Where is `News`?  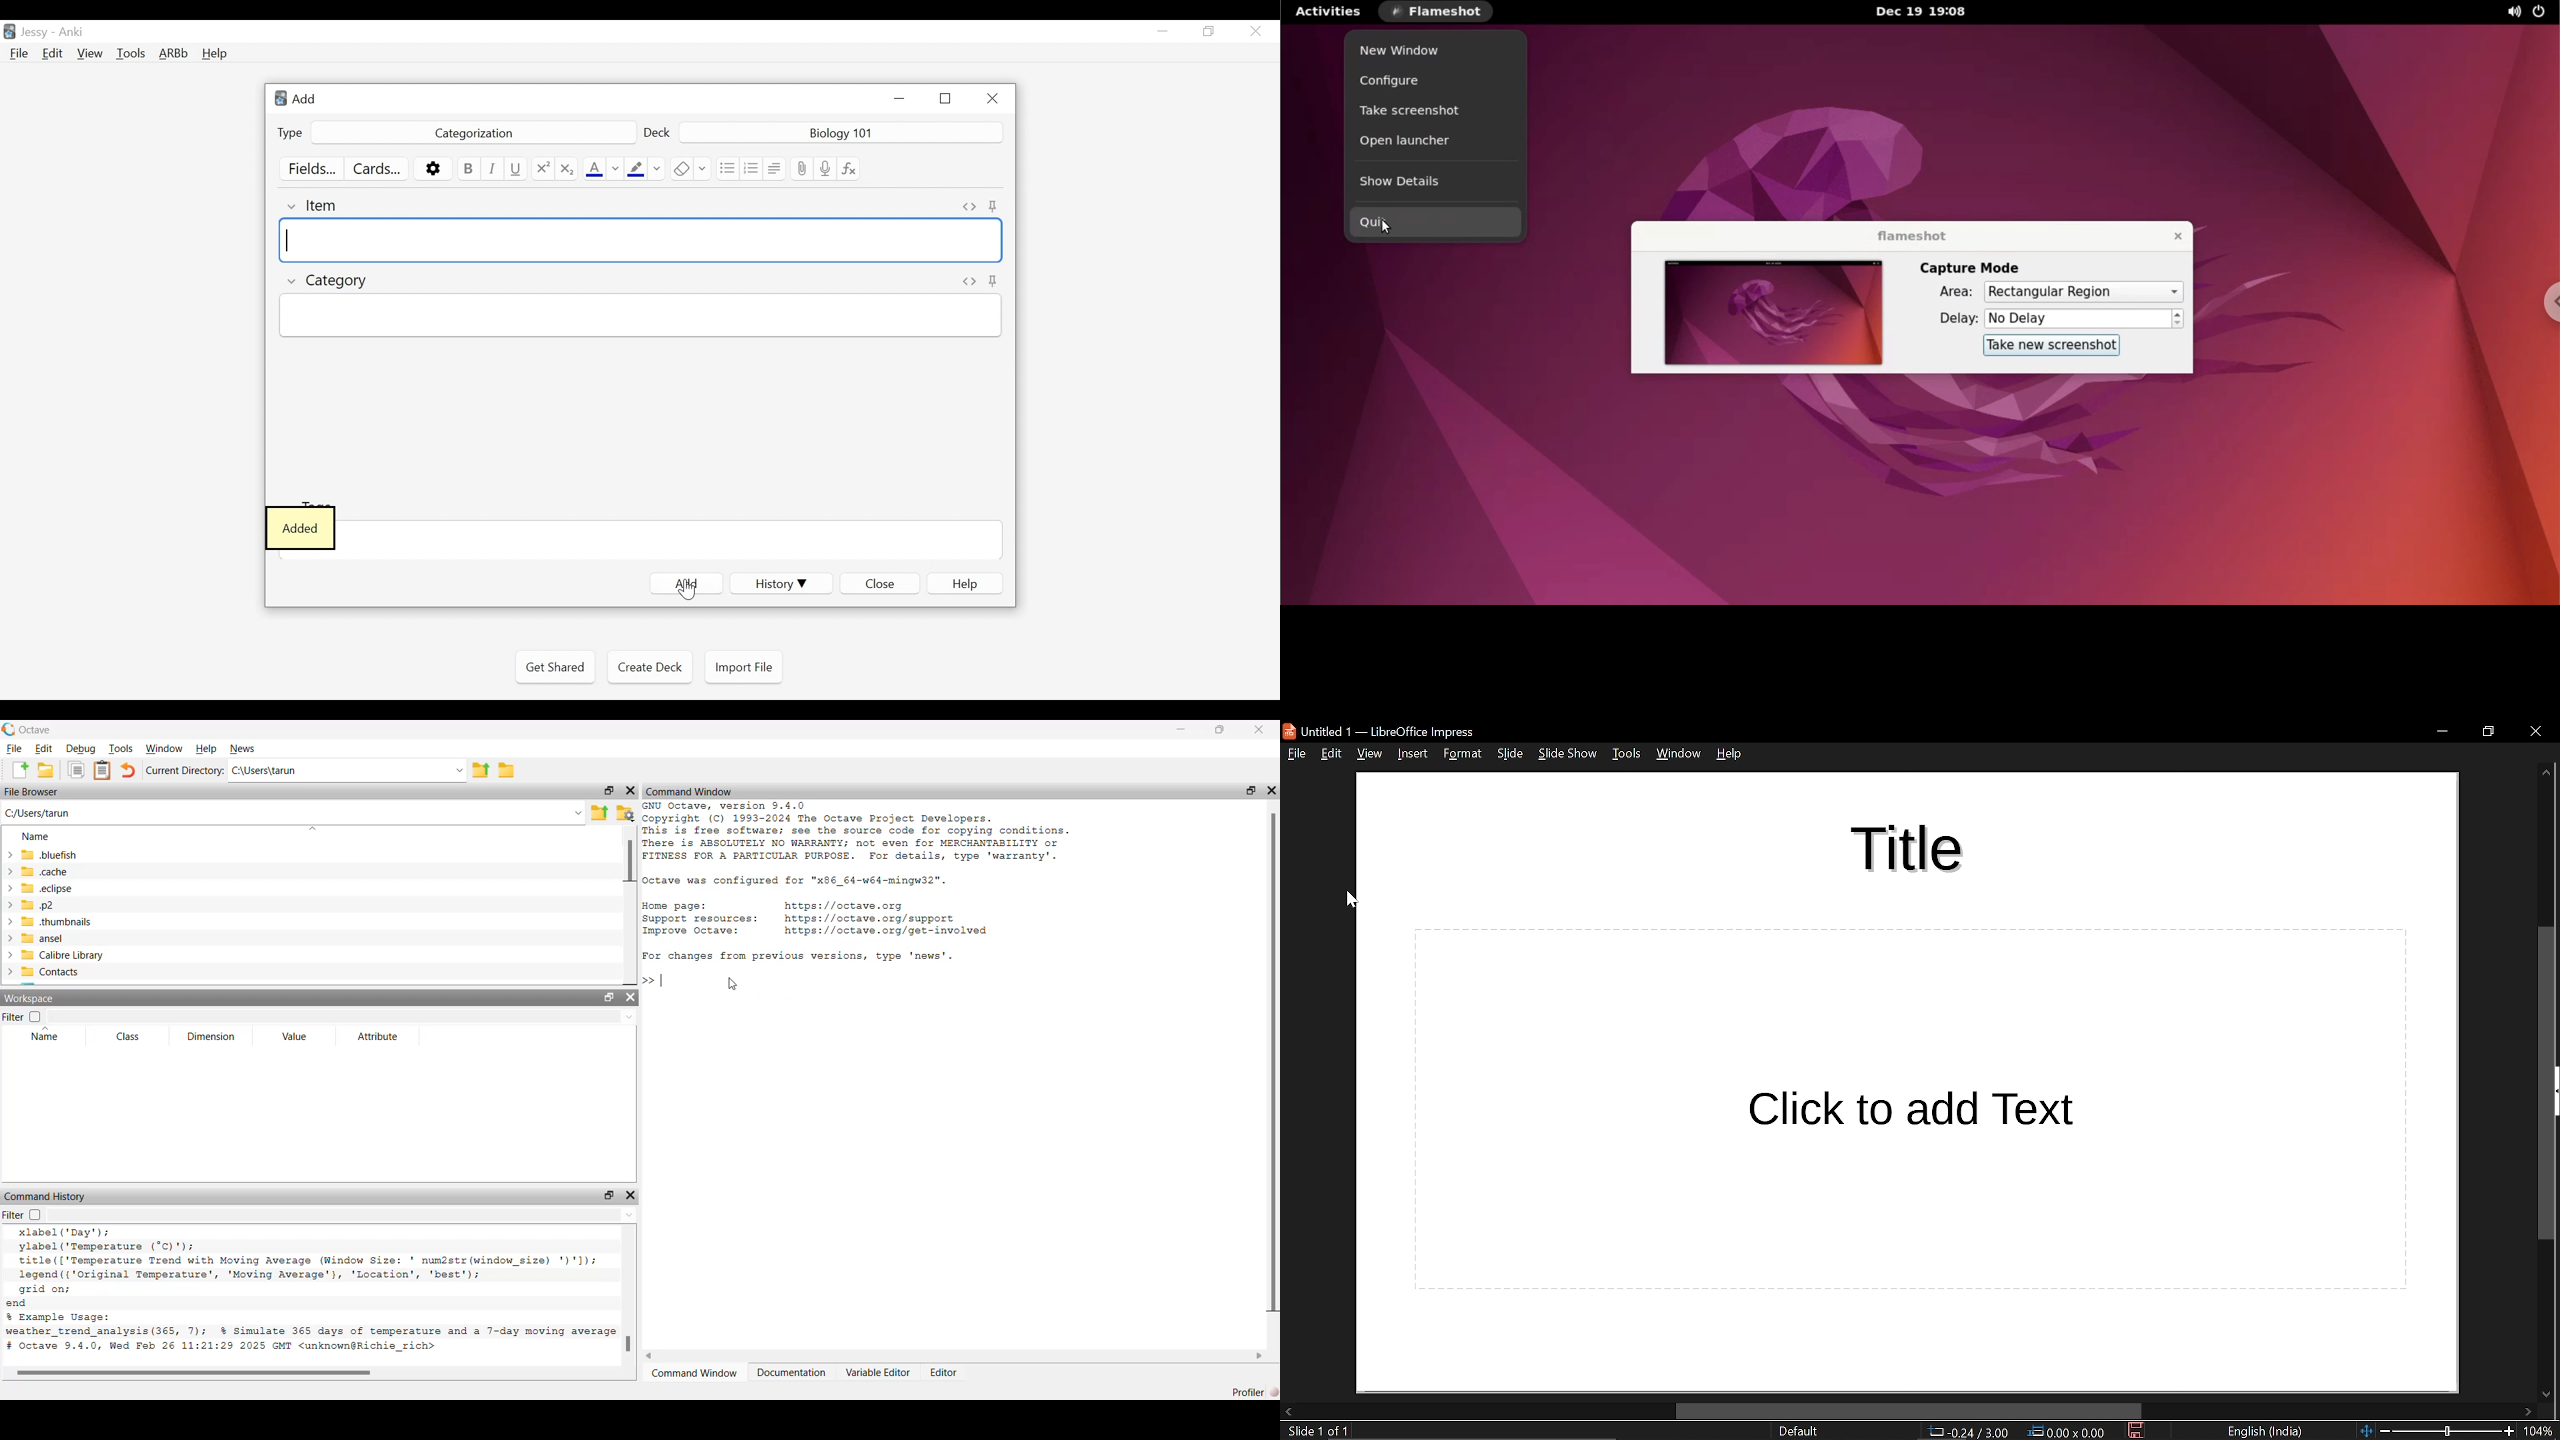 News is located at coordinates (247, 749).